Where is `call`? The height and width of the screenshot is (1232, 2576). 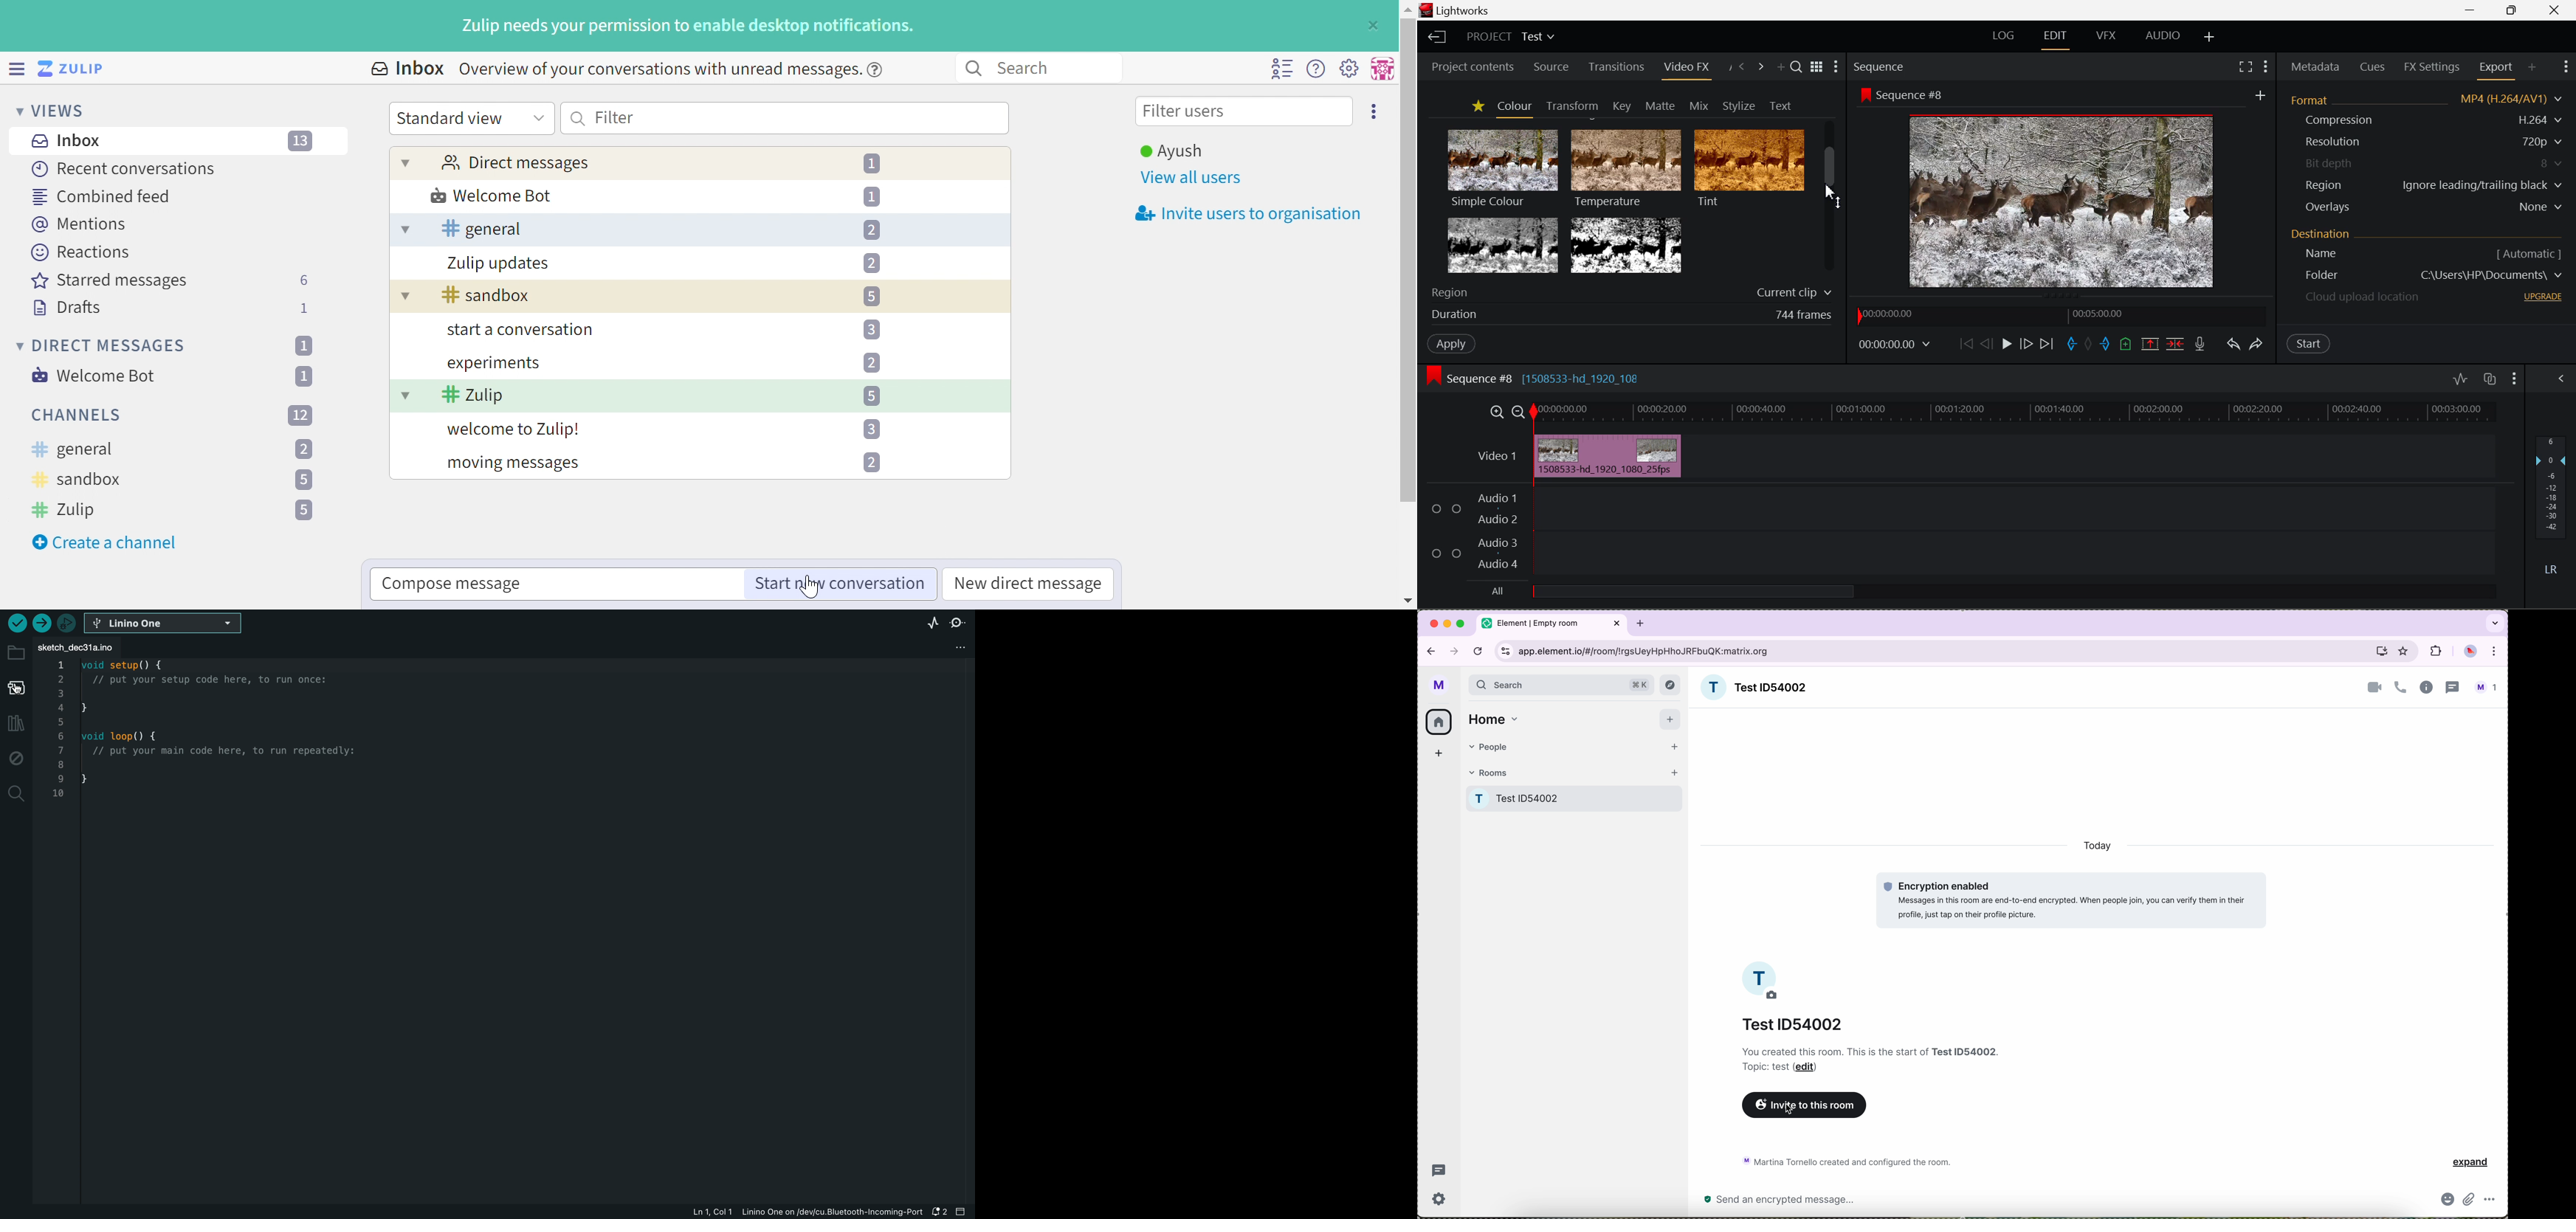 call is located at coordinates (2401, 688).